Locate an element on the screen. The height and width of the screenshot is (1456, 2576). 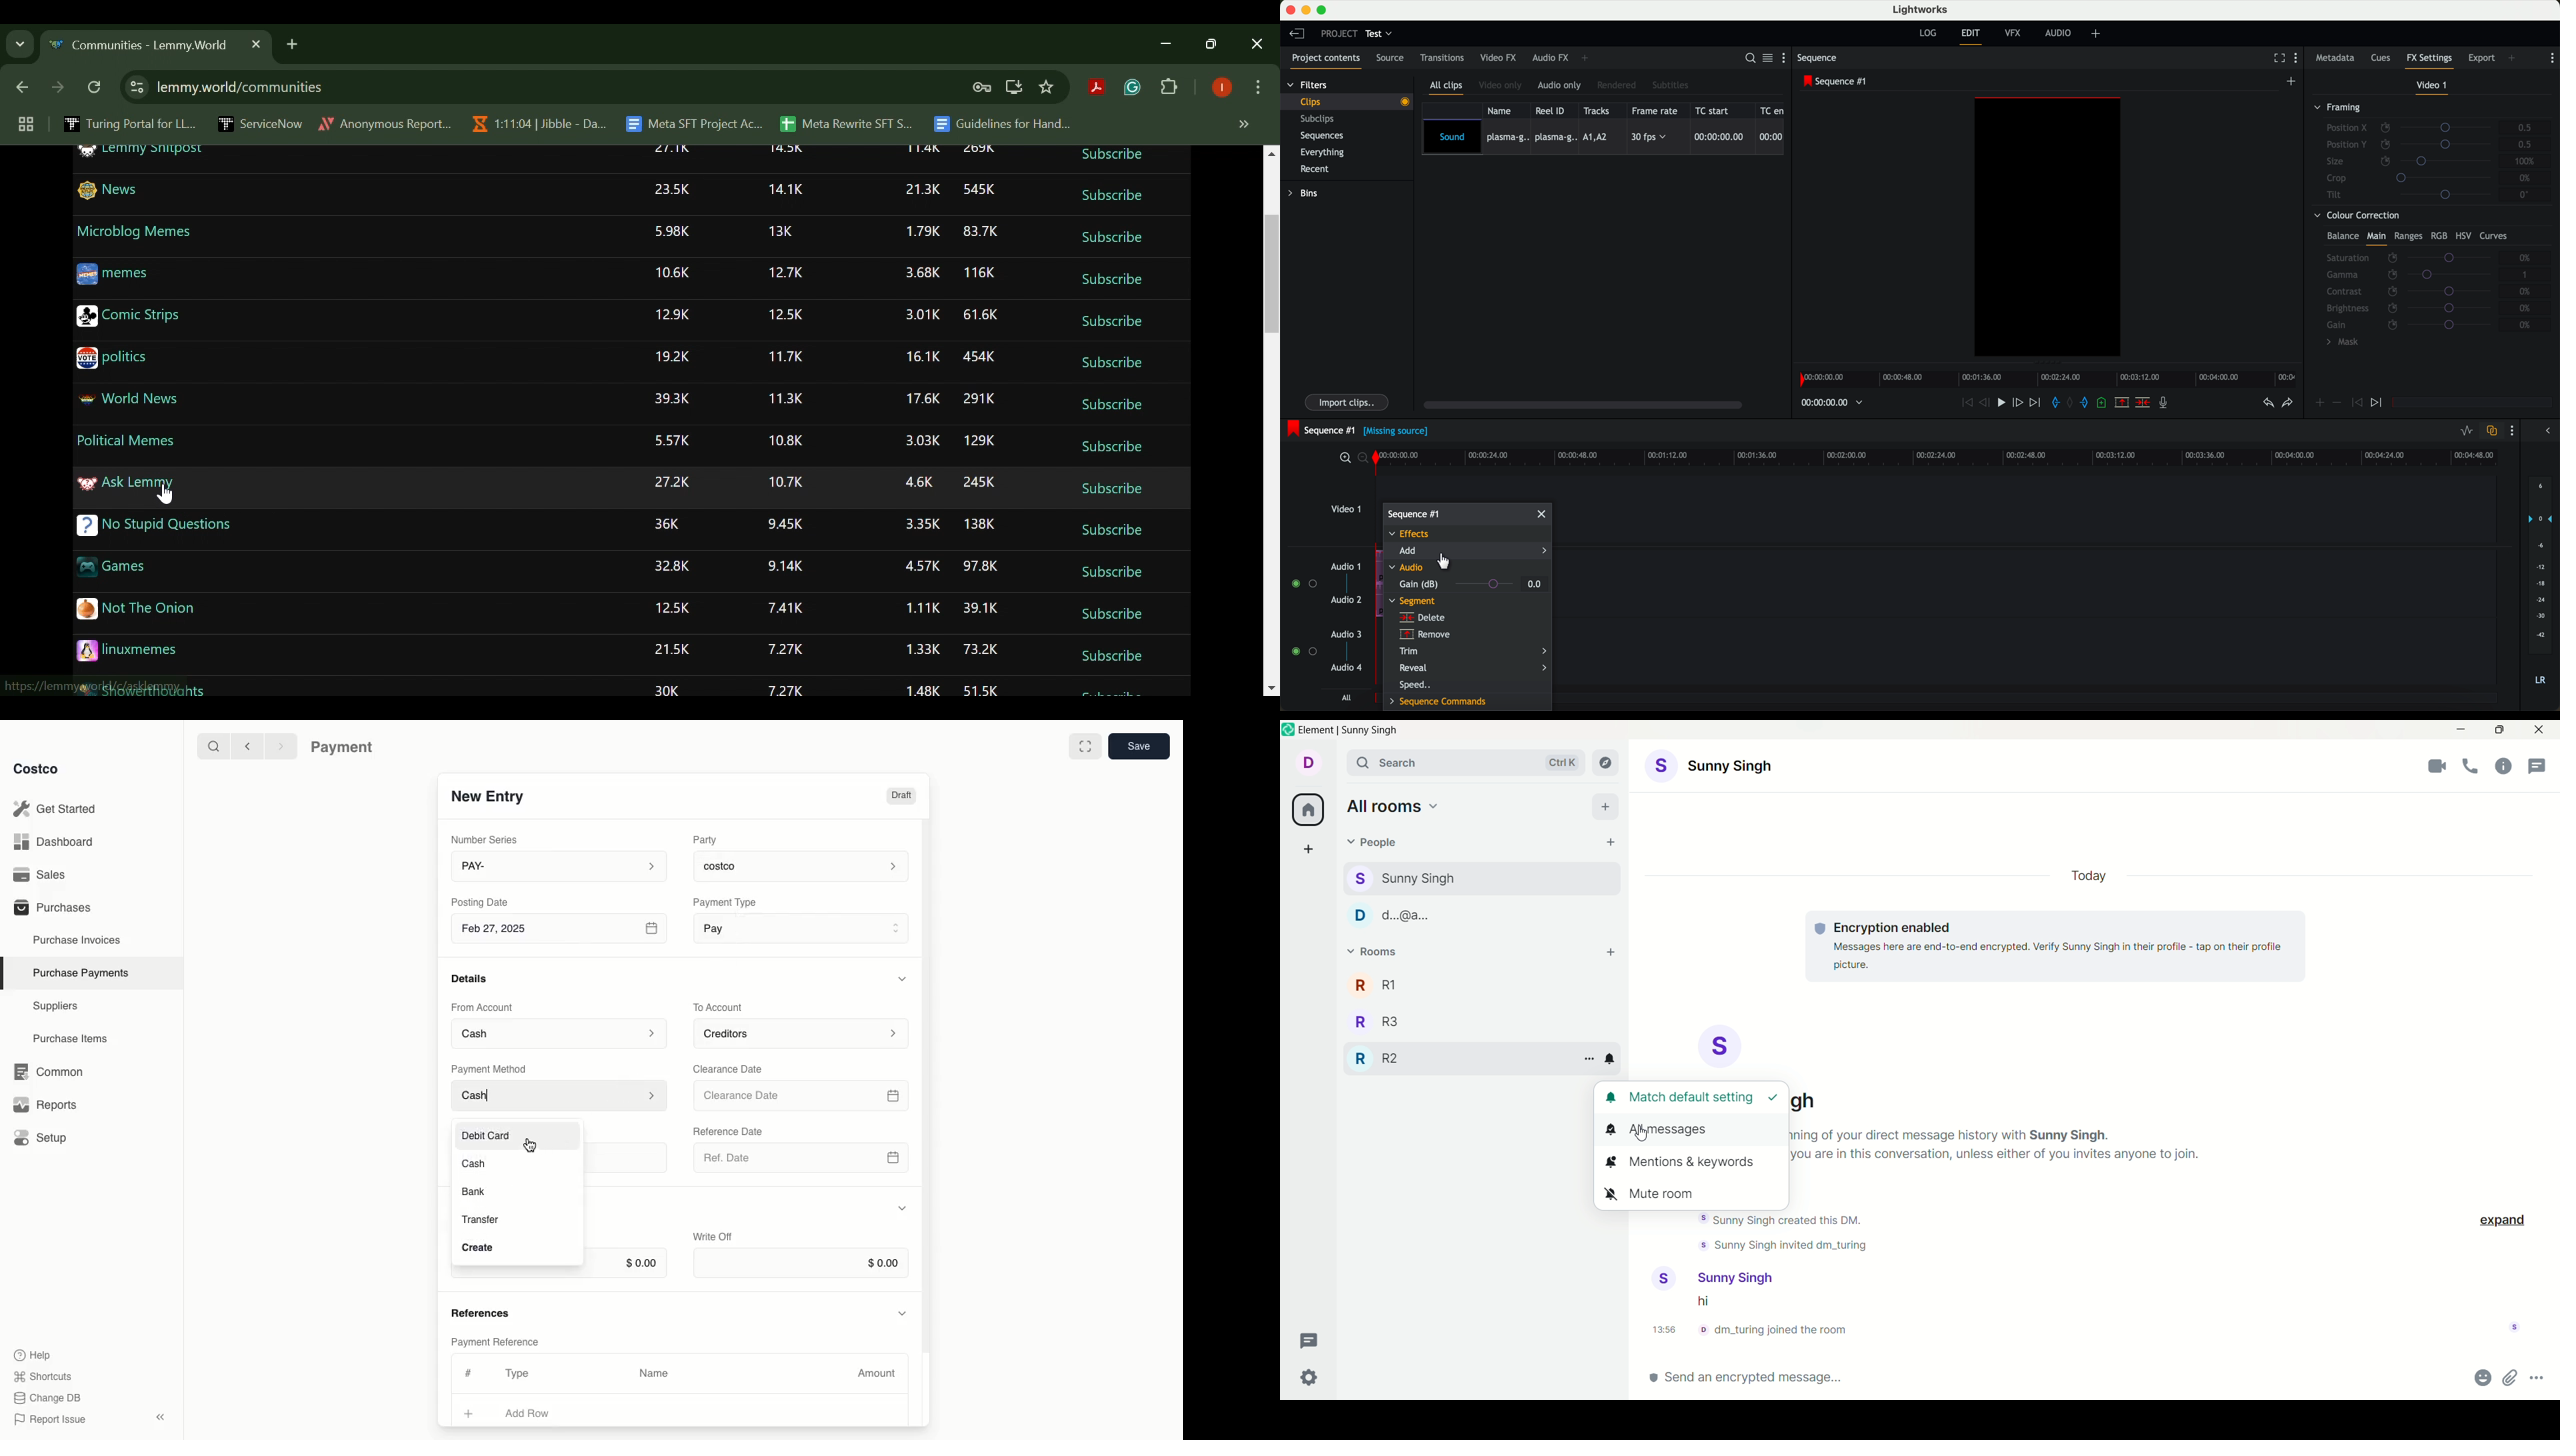
From Account is located at coordinates (482, 1007).